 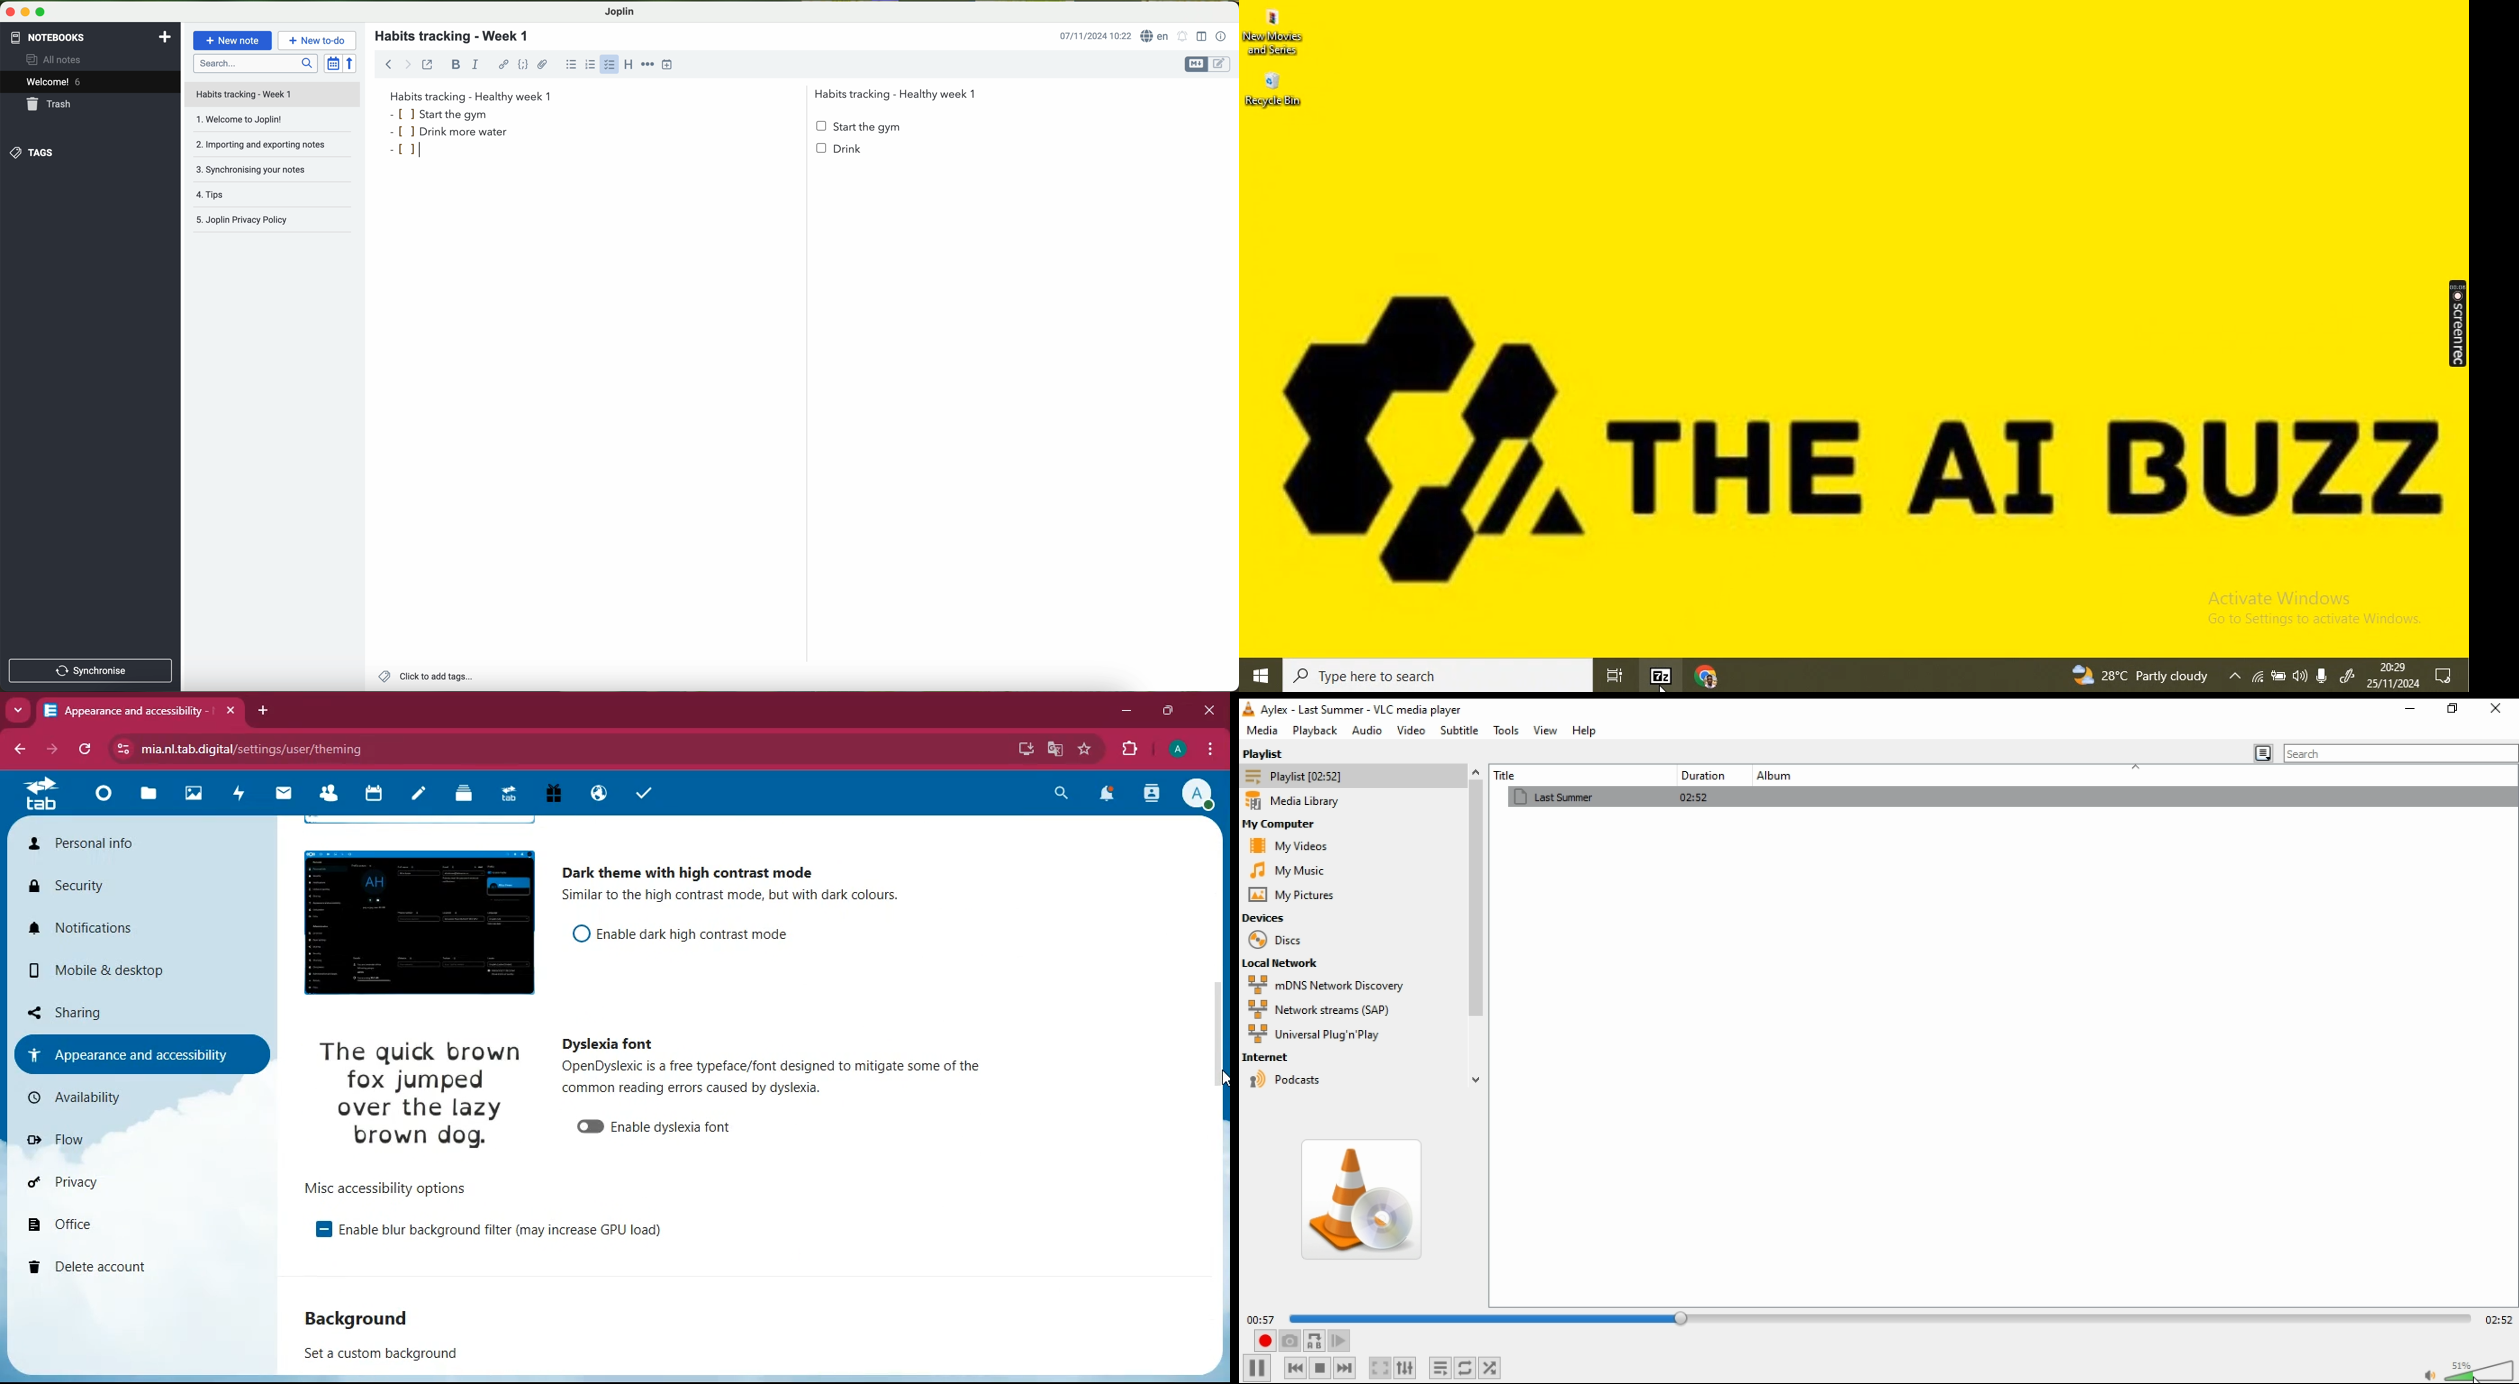 What do you see at coordinates (317, 40) in the screenshot?
I see `new to-do button` at bounding box center [317, 40].